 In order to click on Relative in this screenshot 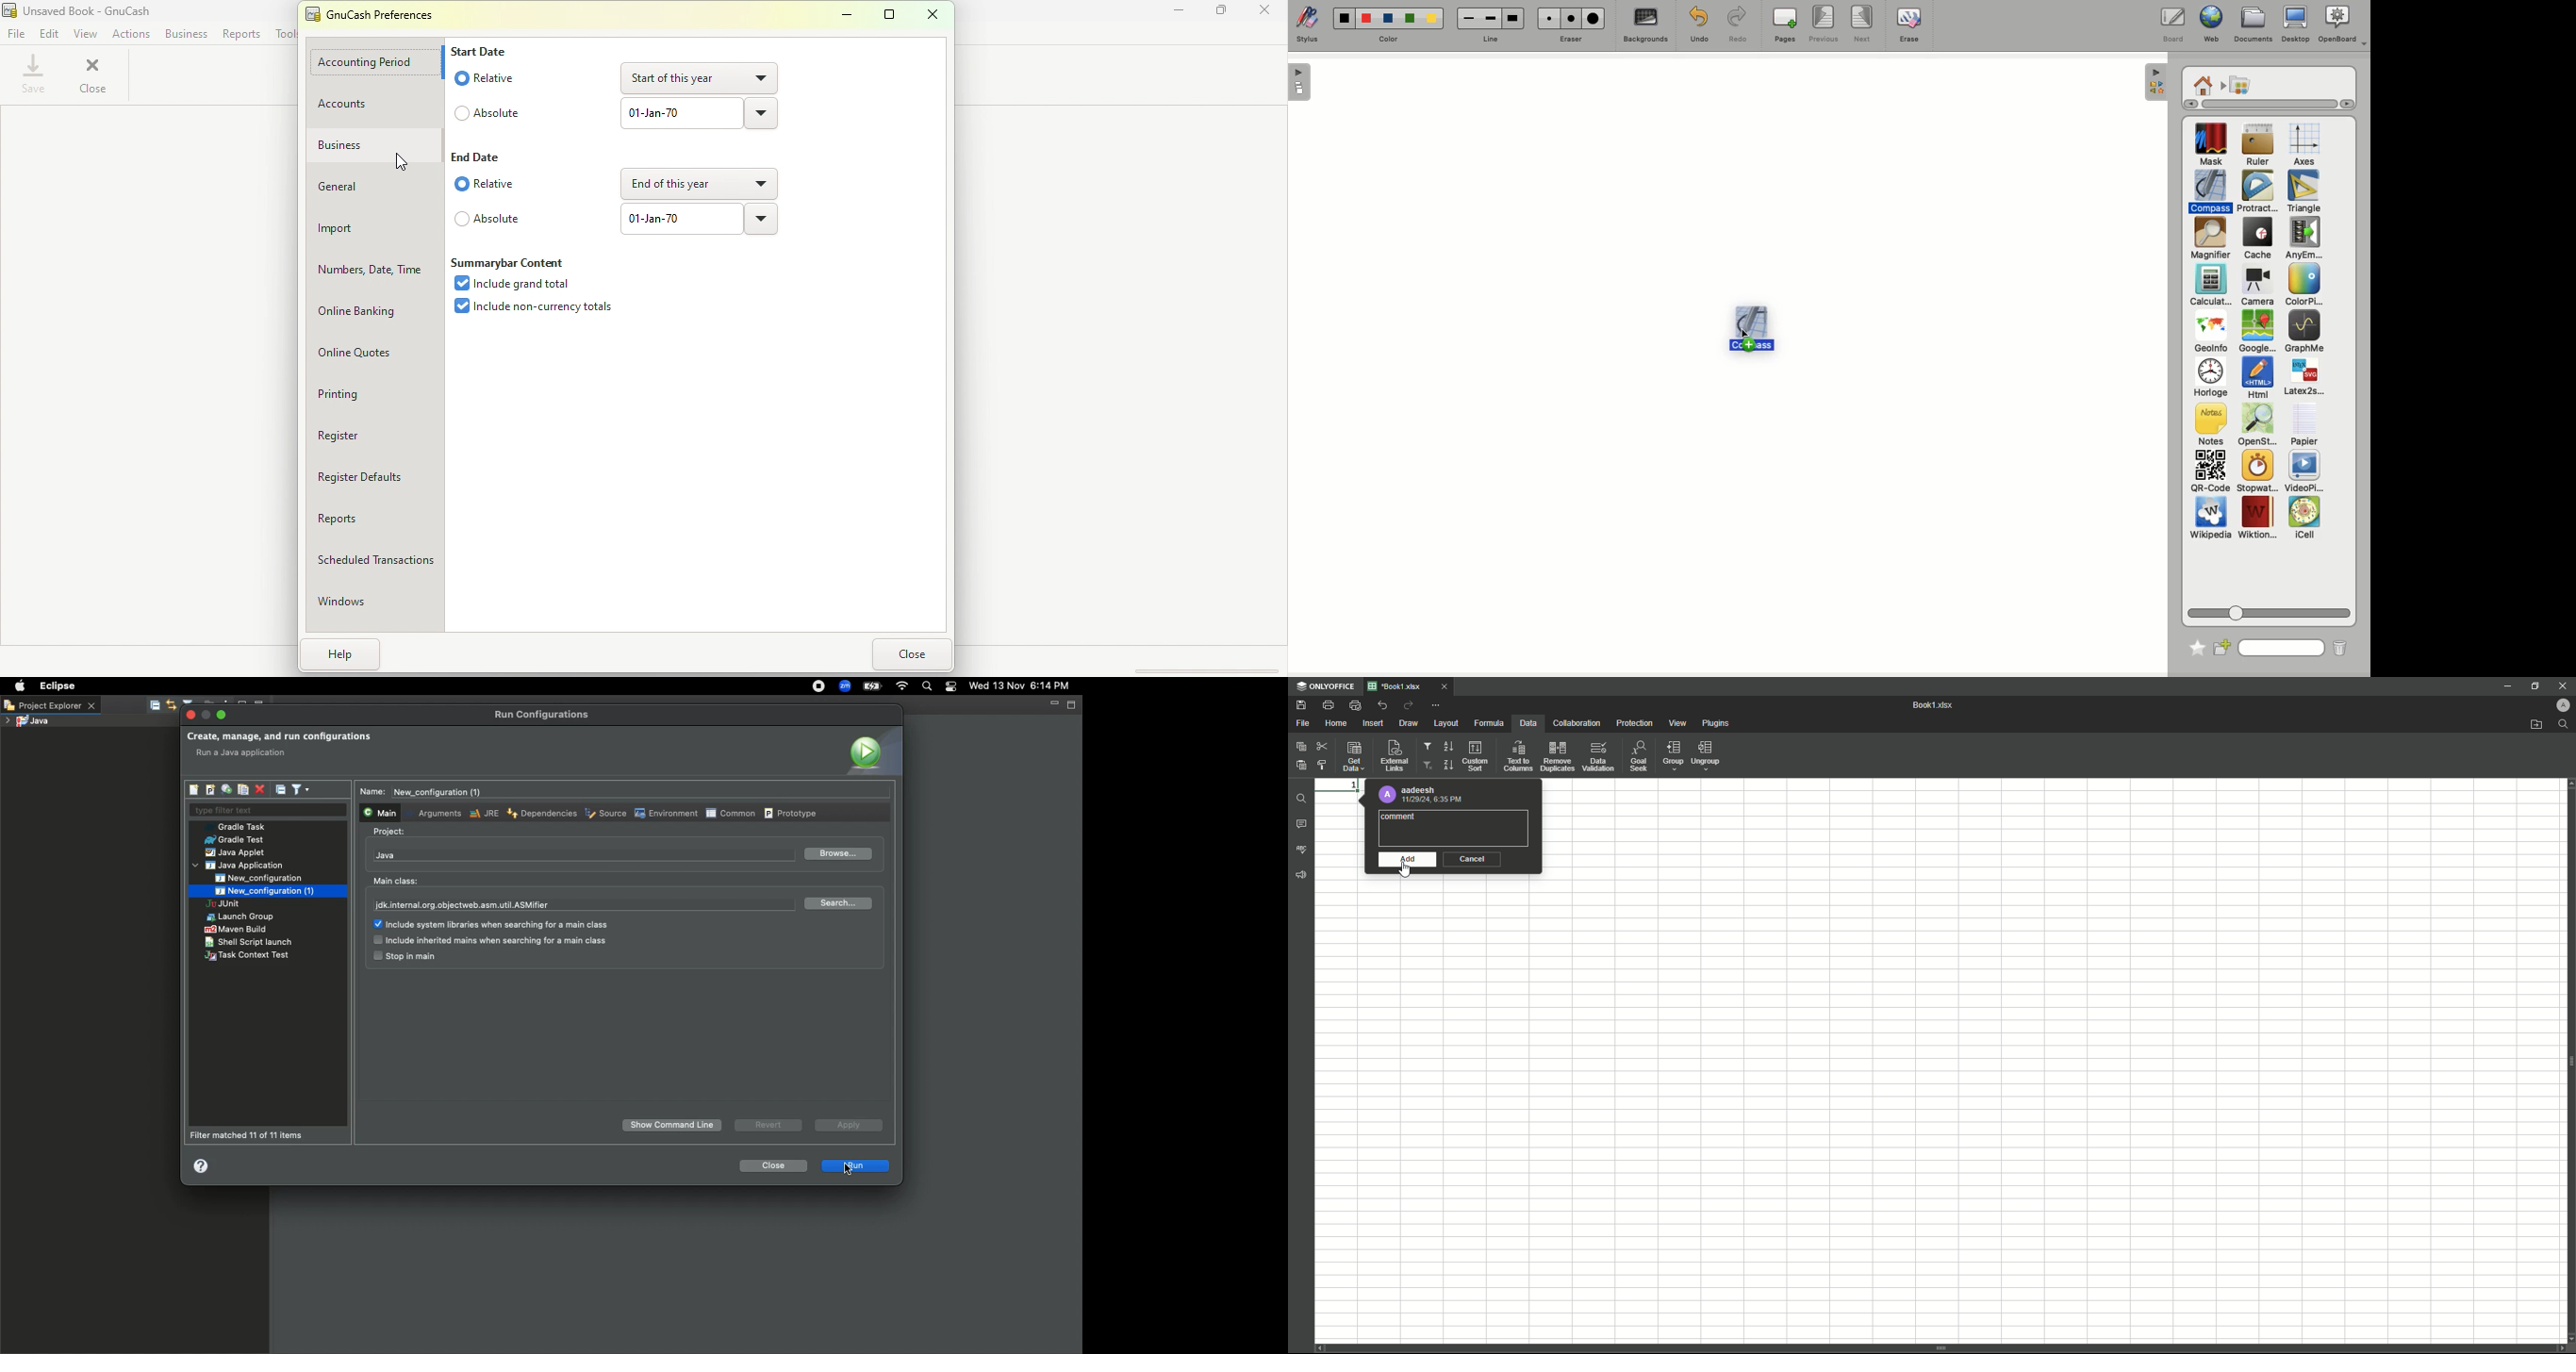, I will do `click(482, 187)`.